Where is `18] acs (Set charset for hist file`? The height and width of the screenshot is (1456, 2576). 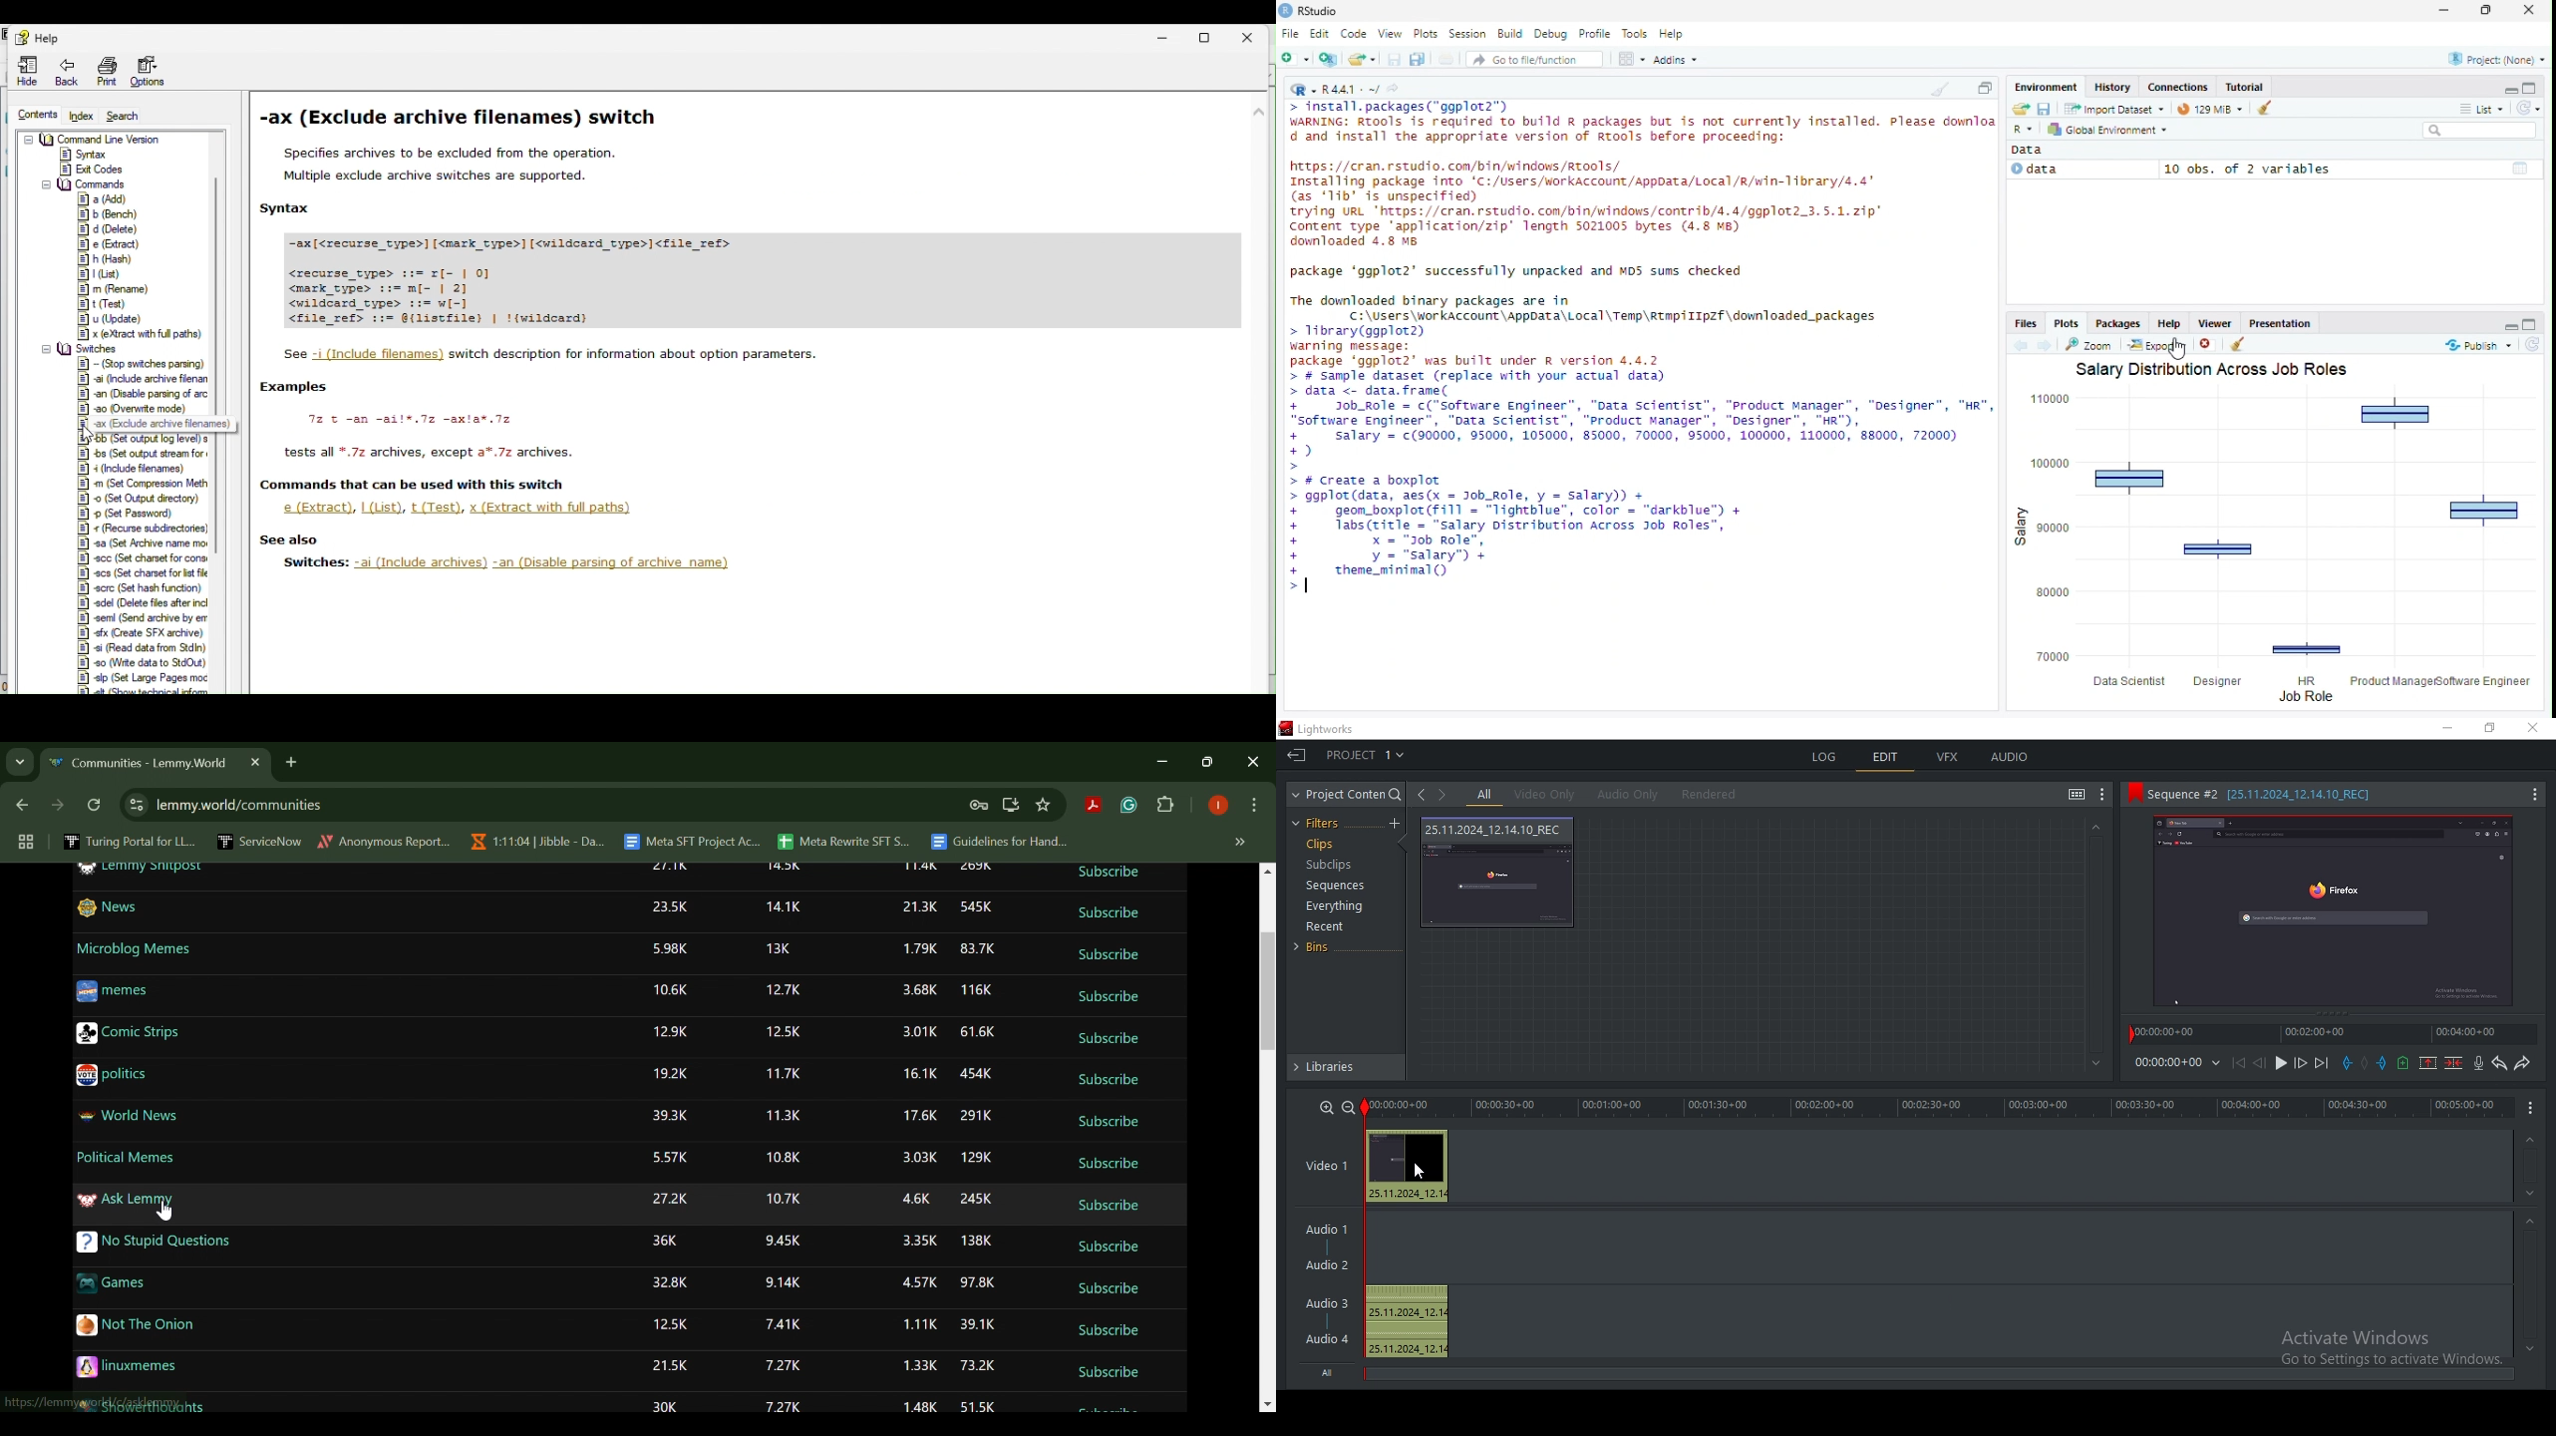
18] acs (Set charset for hist file is located at coordinates (141, 571).